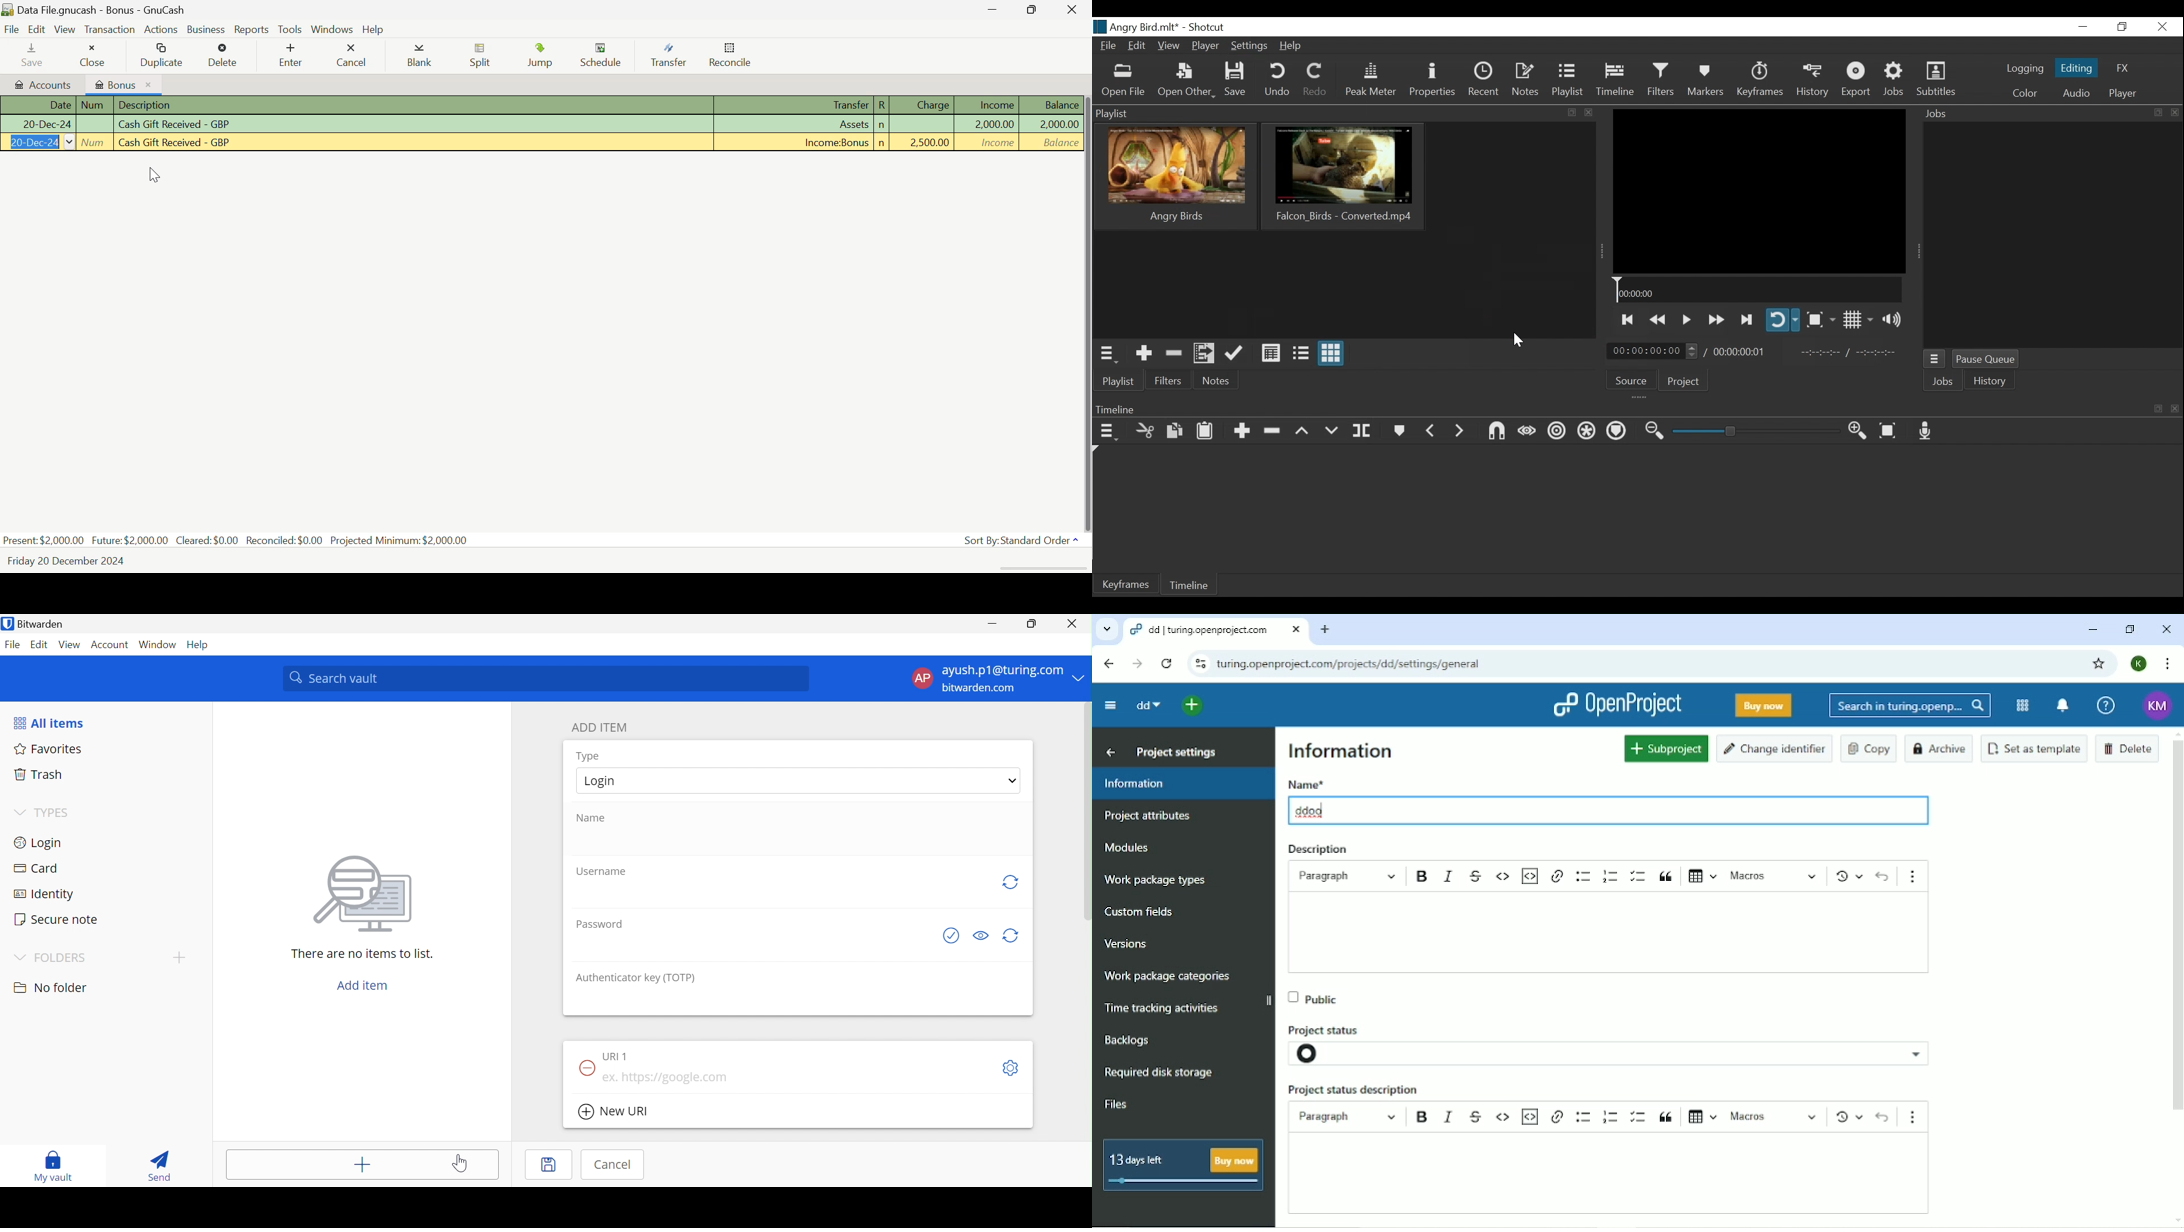  I want to click on Block quote, so click(1667, 877).